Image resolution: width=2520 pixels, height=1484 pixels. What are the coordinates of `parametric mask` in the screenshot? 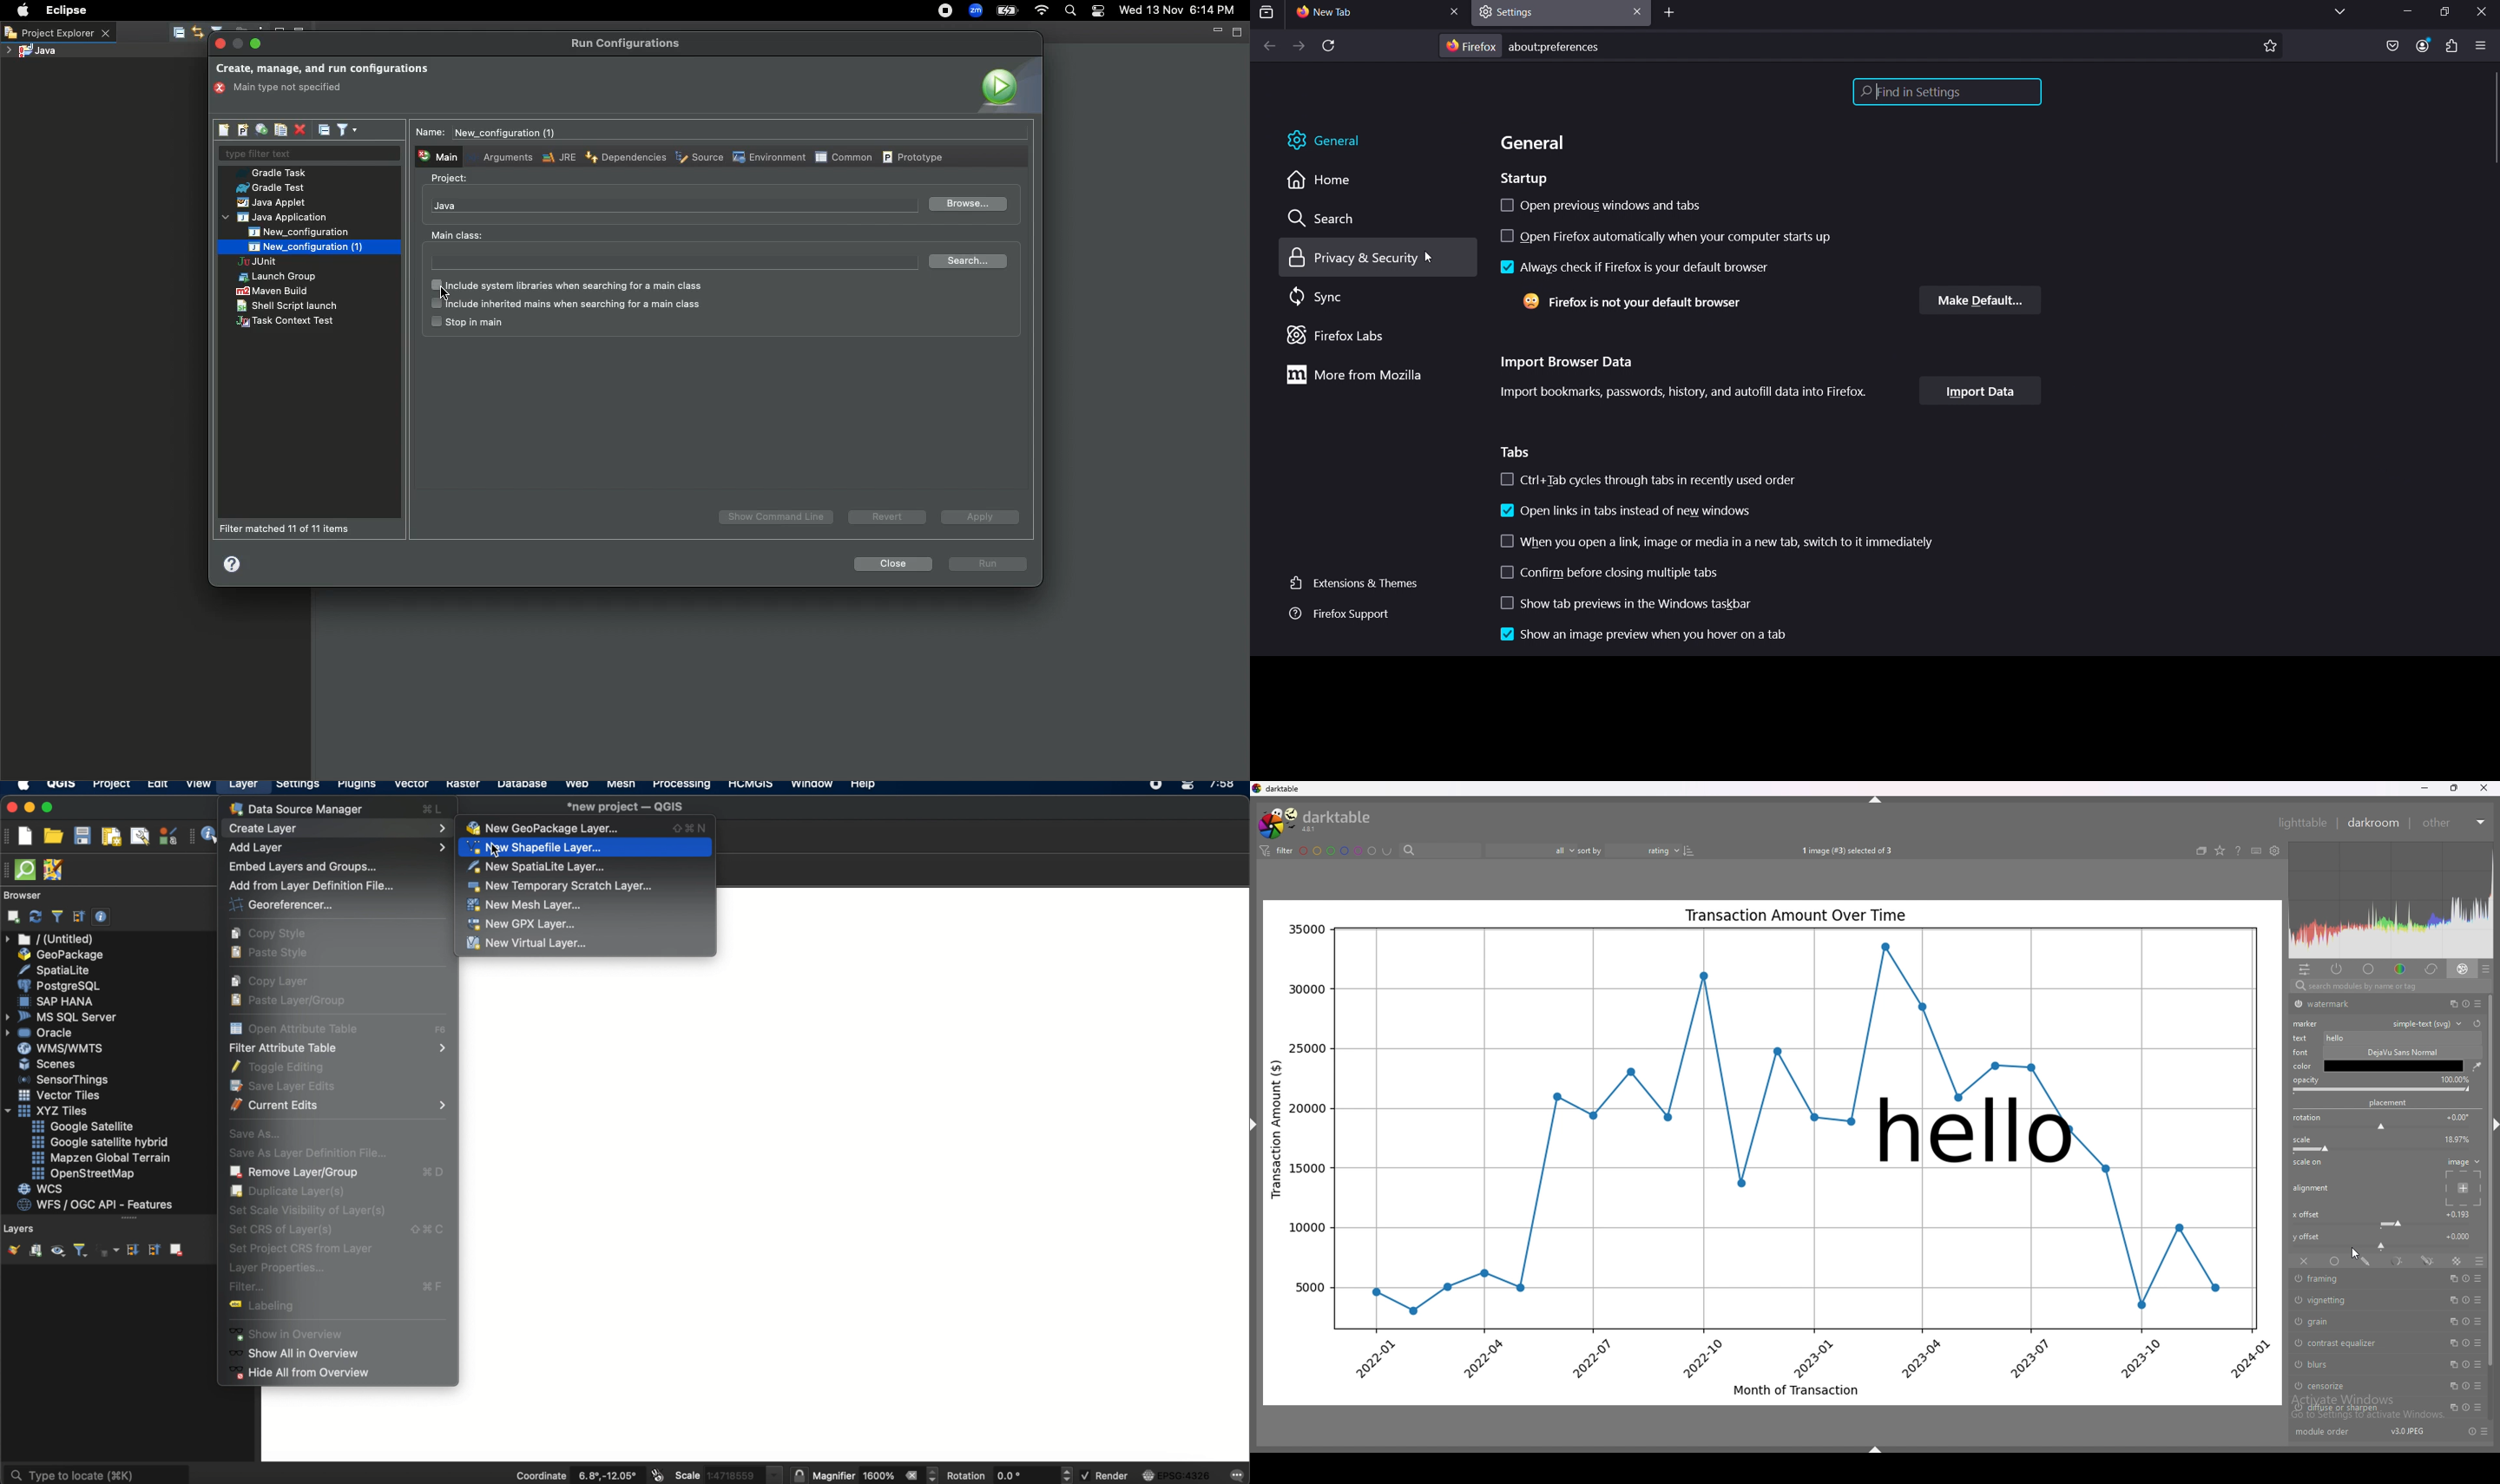 It's located at (2398, 1261).